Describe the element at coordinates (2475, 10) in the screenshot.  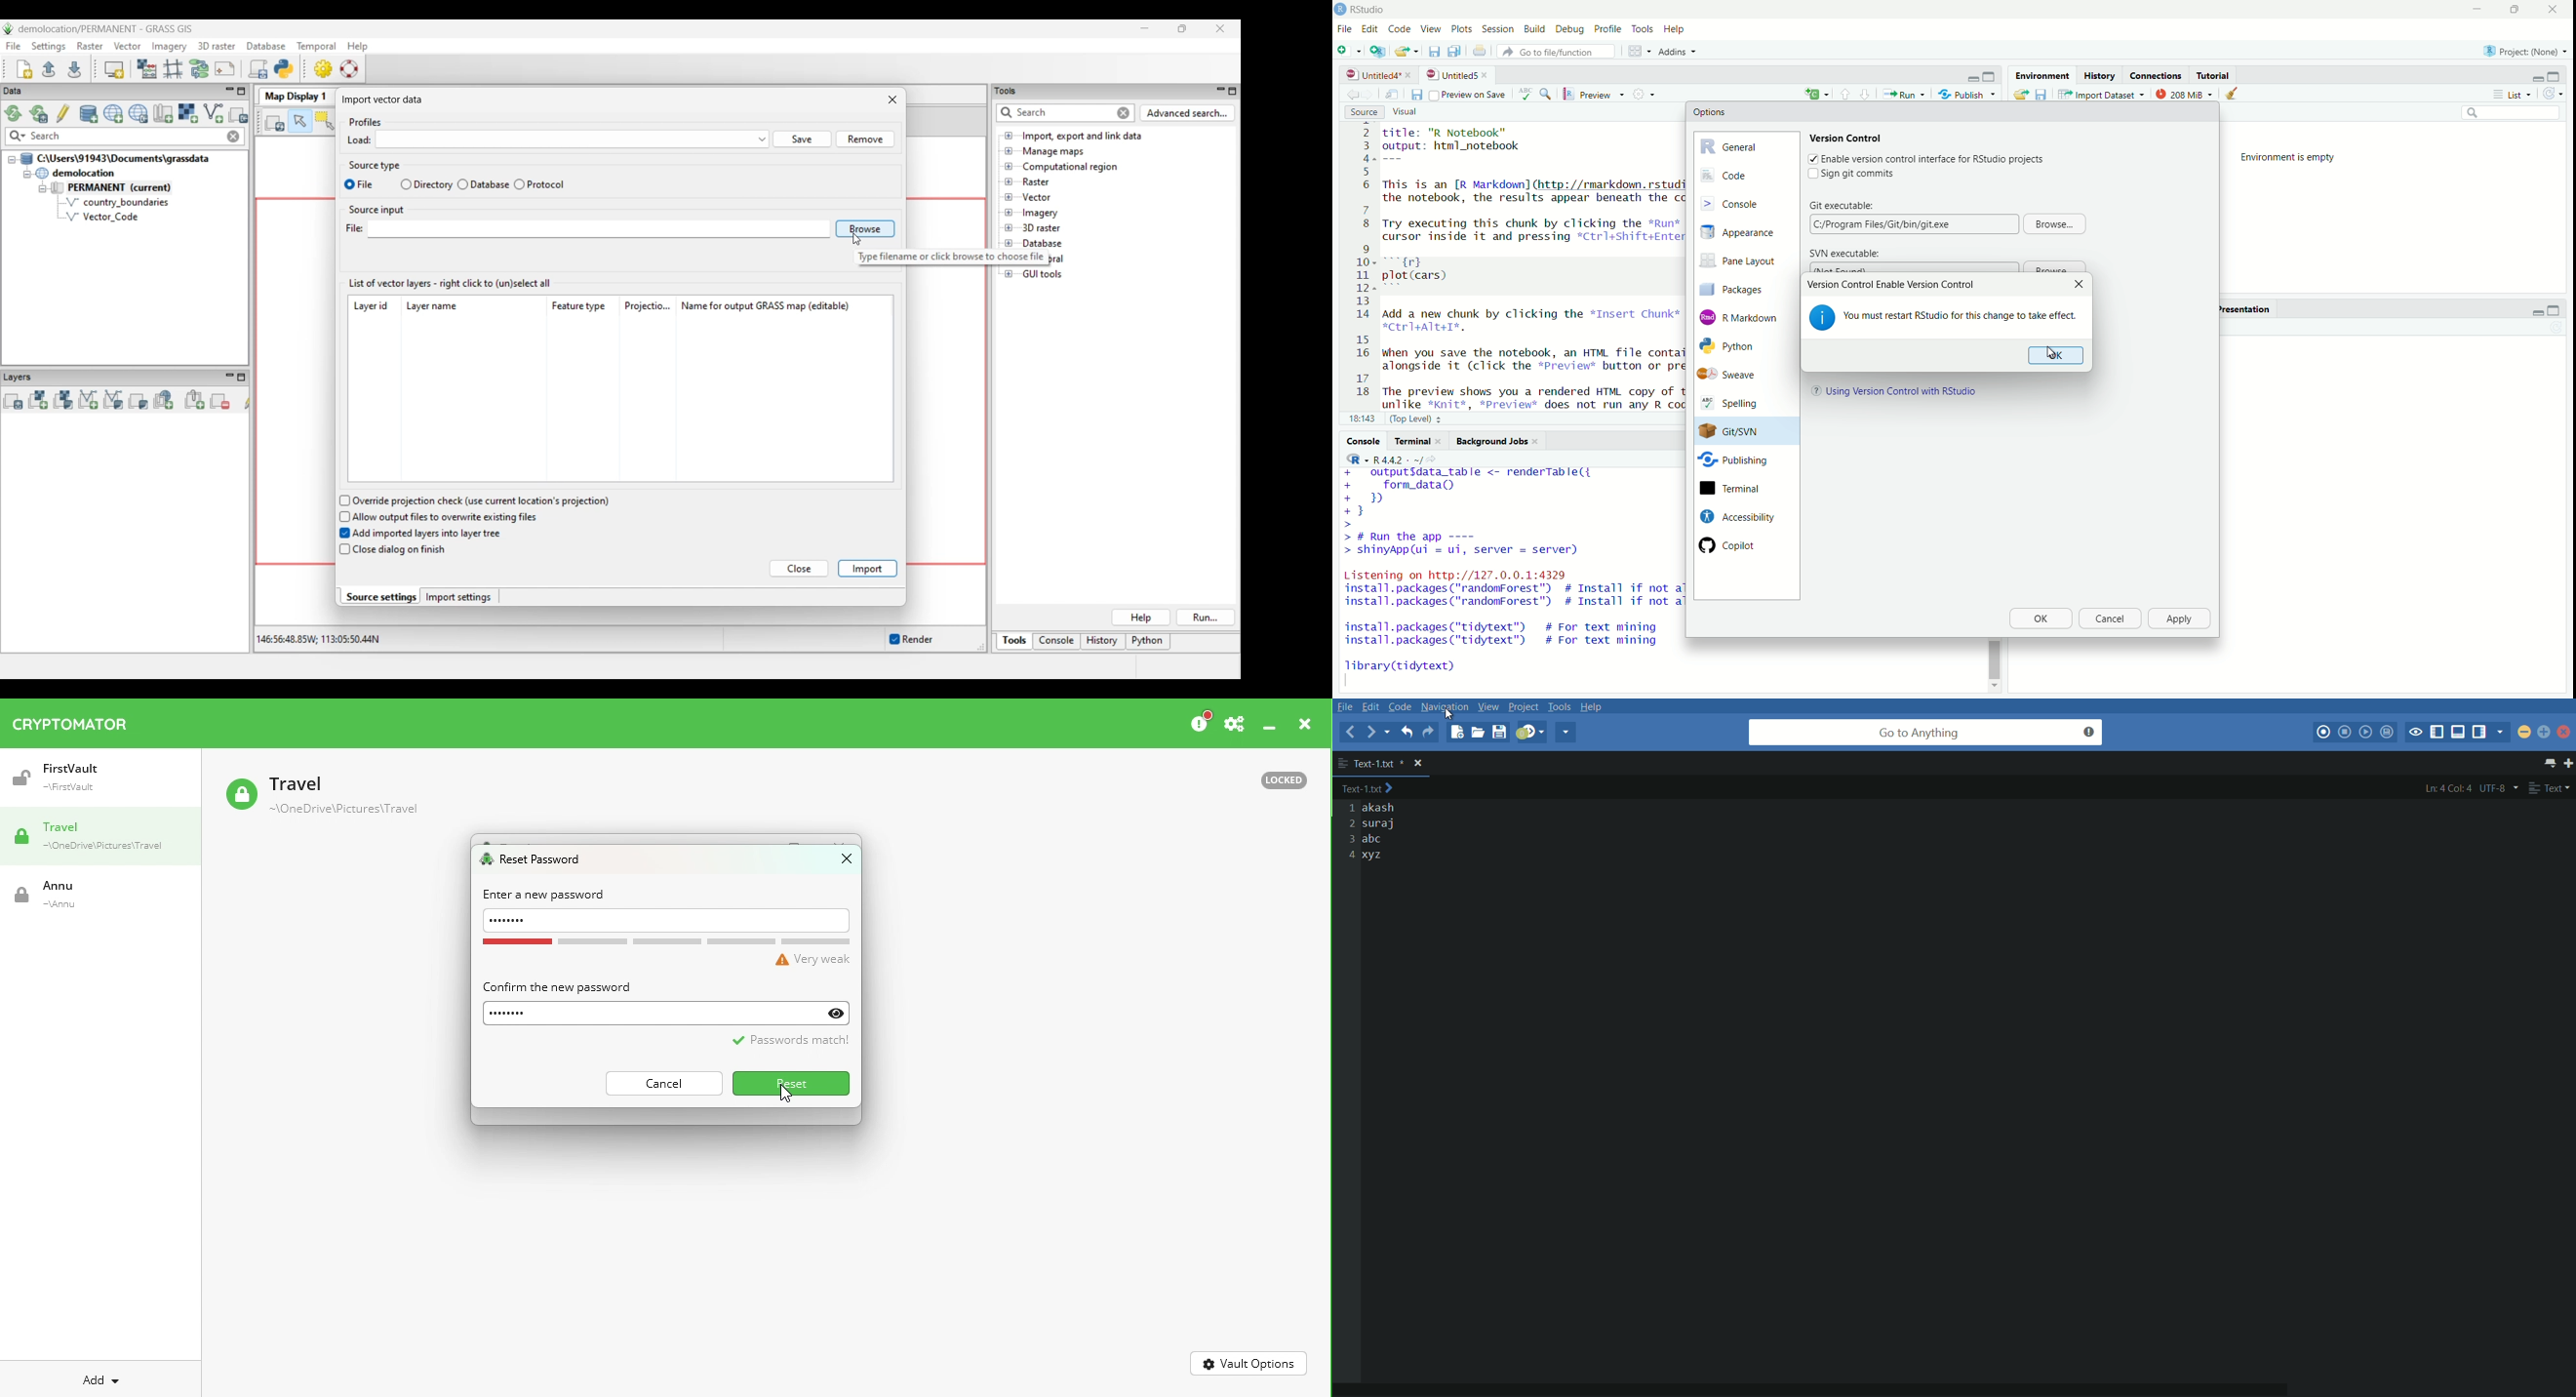
I see `minimise` at that location.